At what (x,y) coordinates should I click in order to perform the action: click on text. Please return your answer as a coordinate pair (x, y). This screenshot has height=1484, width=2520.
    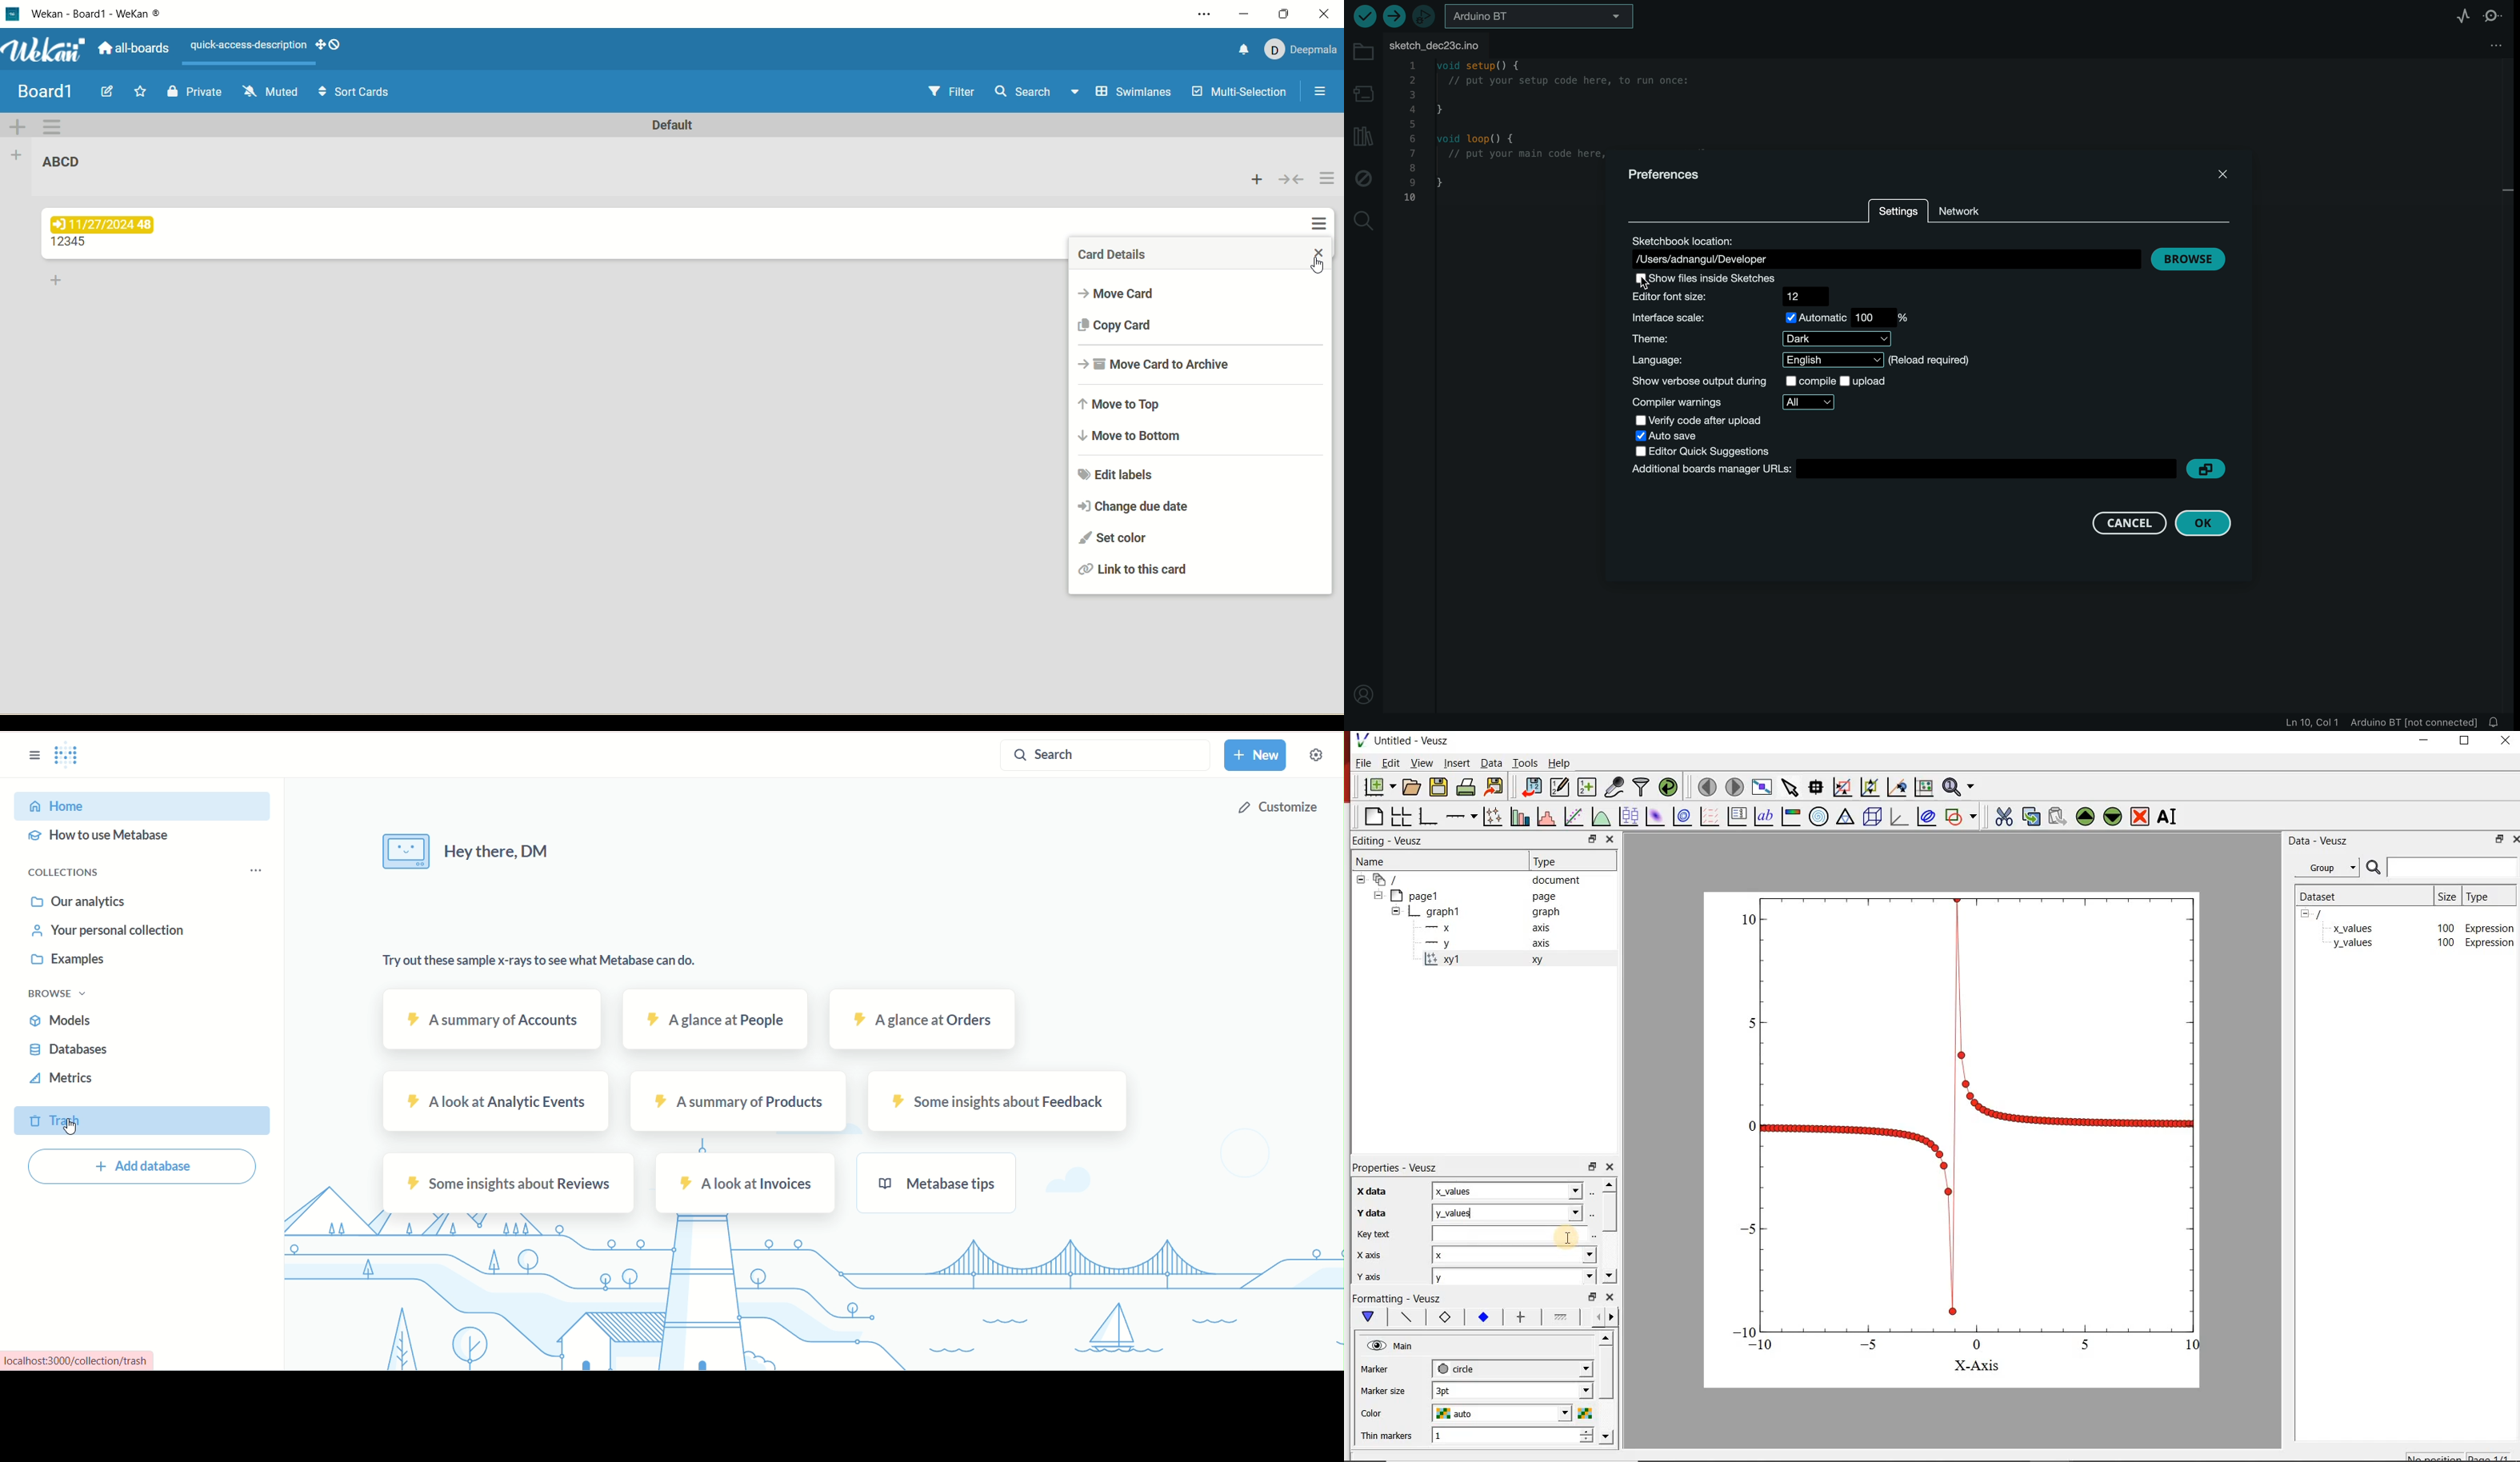
    Looking at the image, I should click on (248, 45).